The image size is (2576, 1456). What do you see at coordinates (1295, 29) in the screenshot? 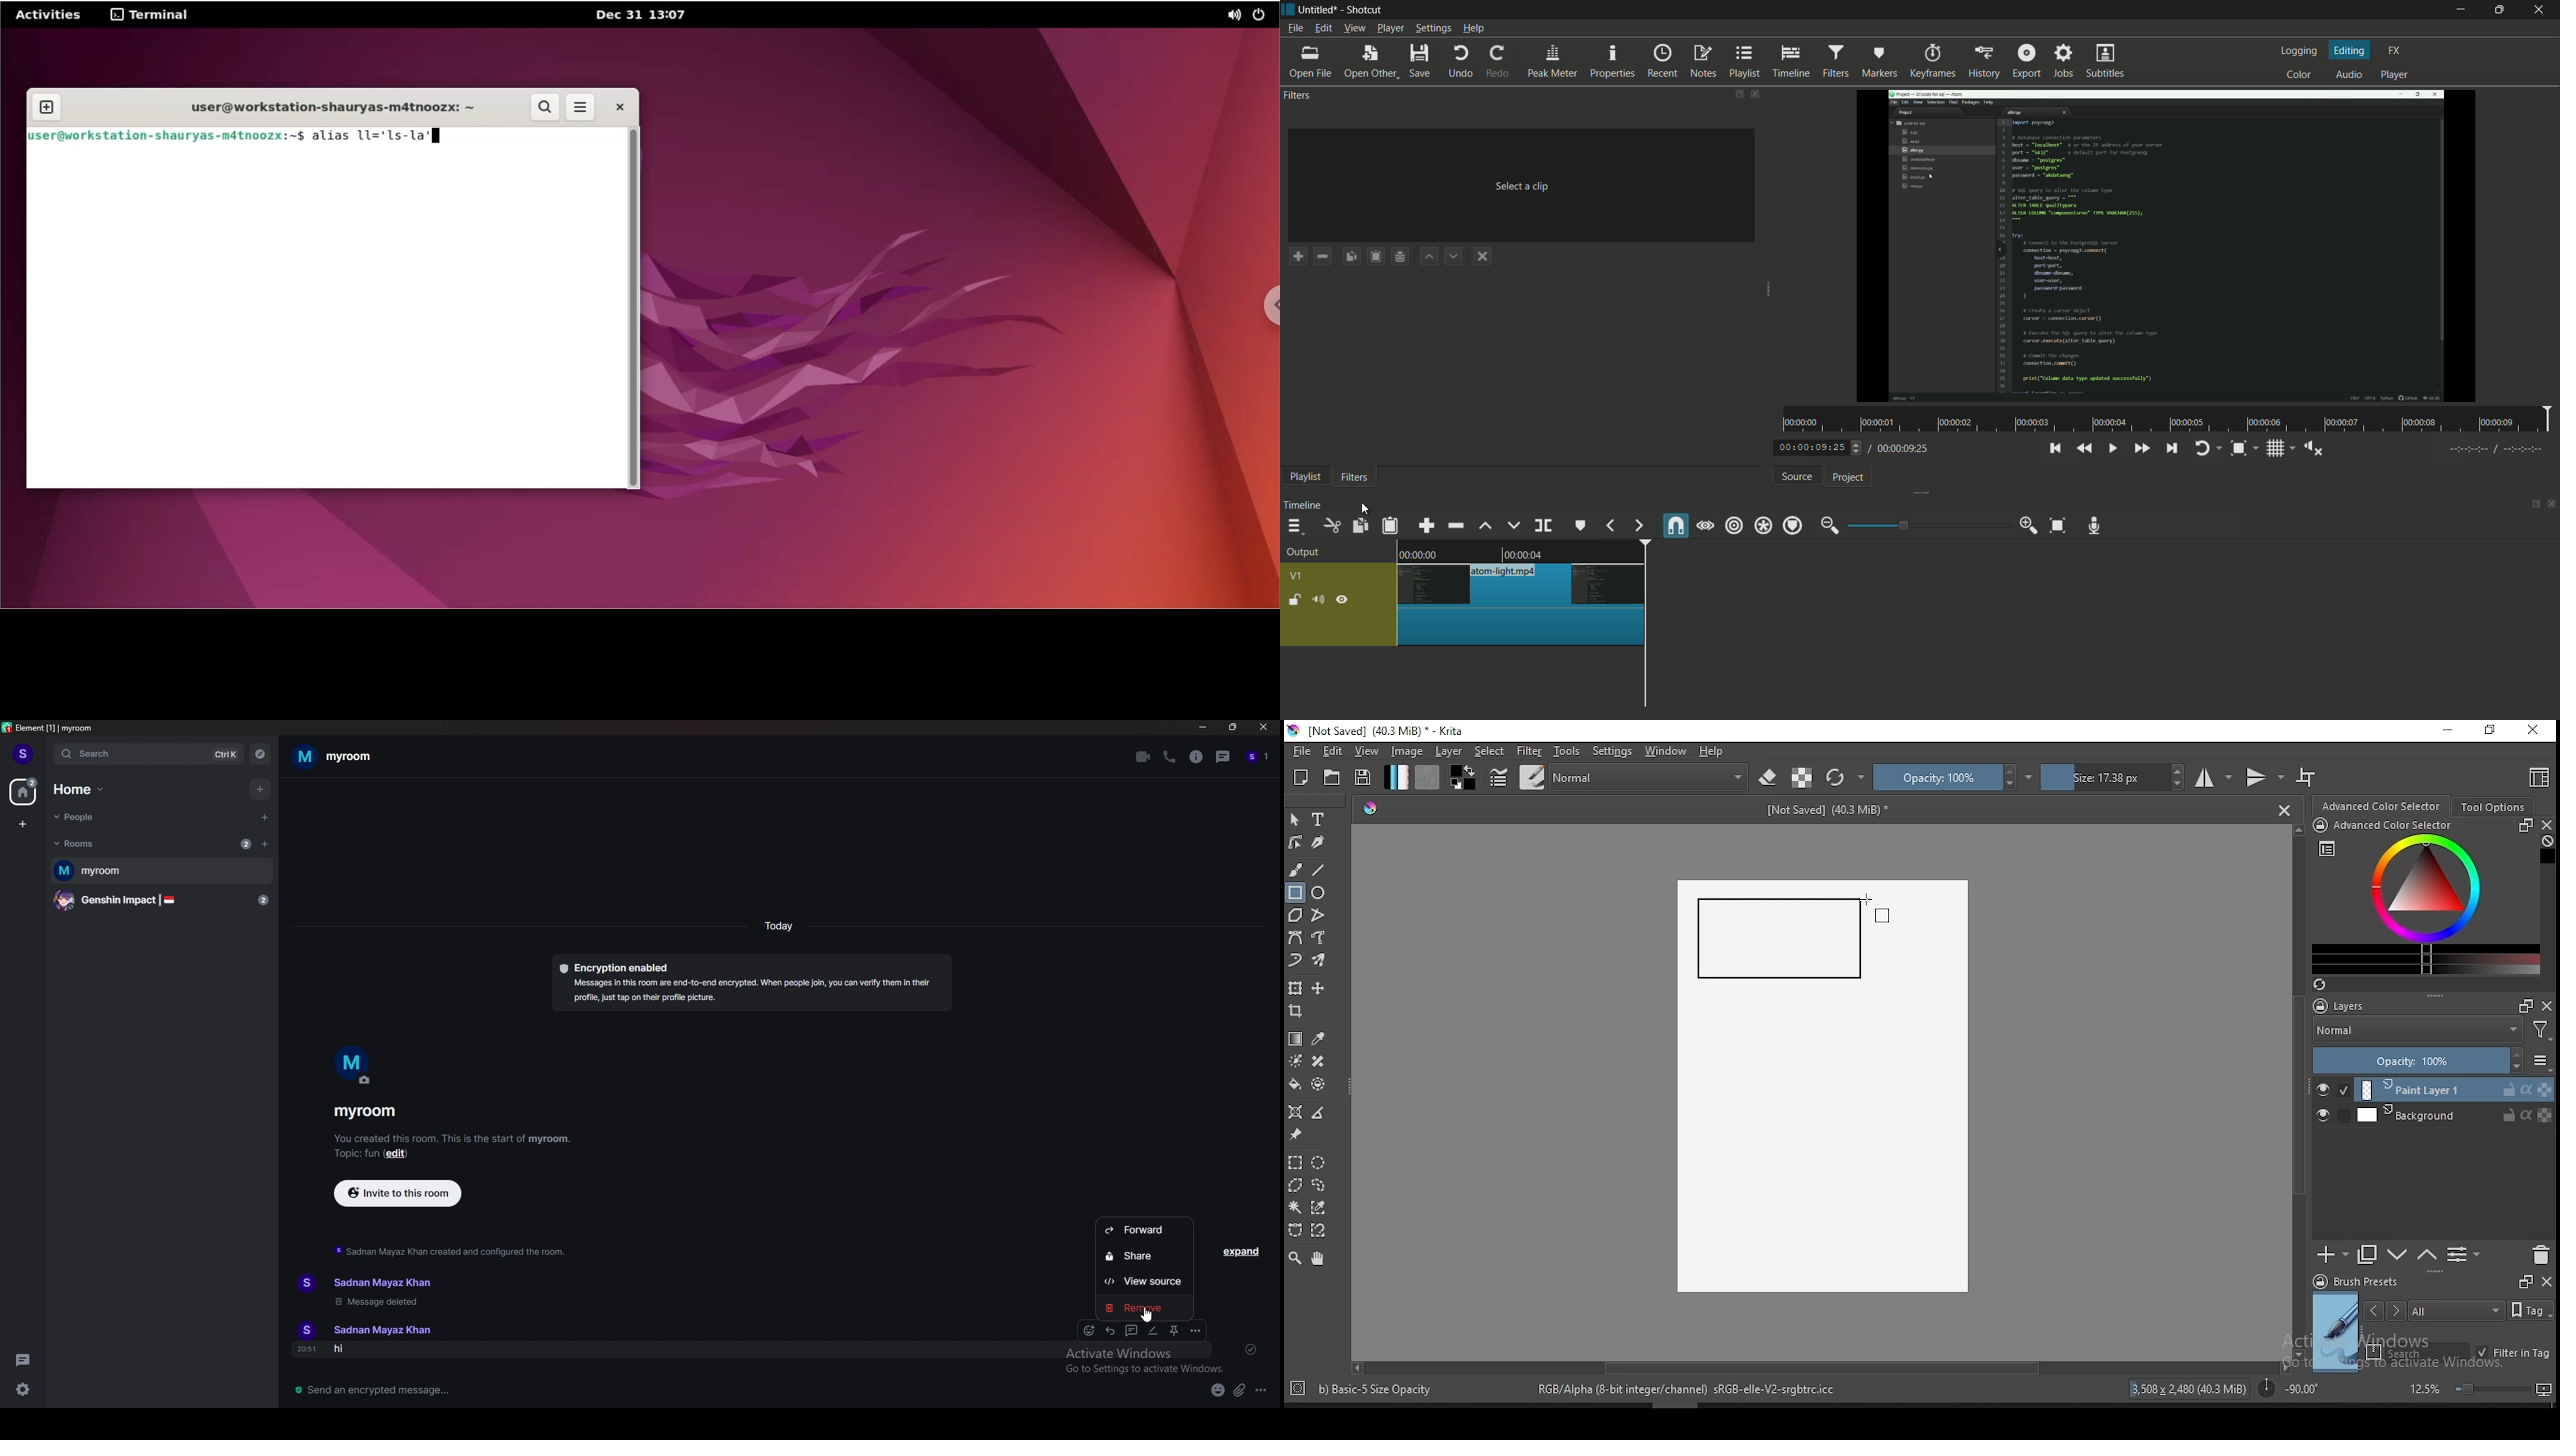
I see `file menu` at bounding box center [1295, 29].